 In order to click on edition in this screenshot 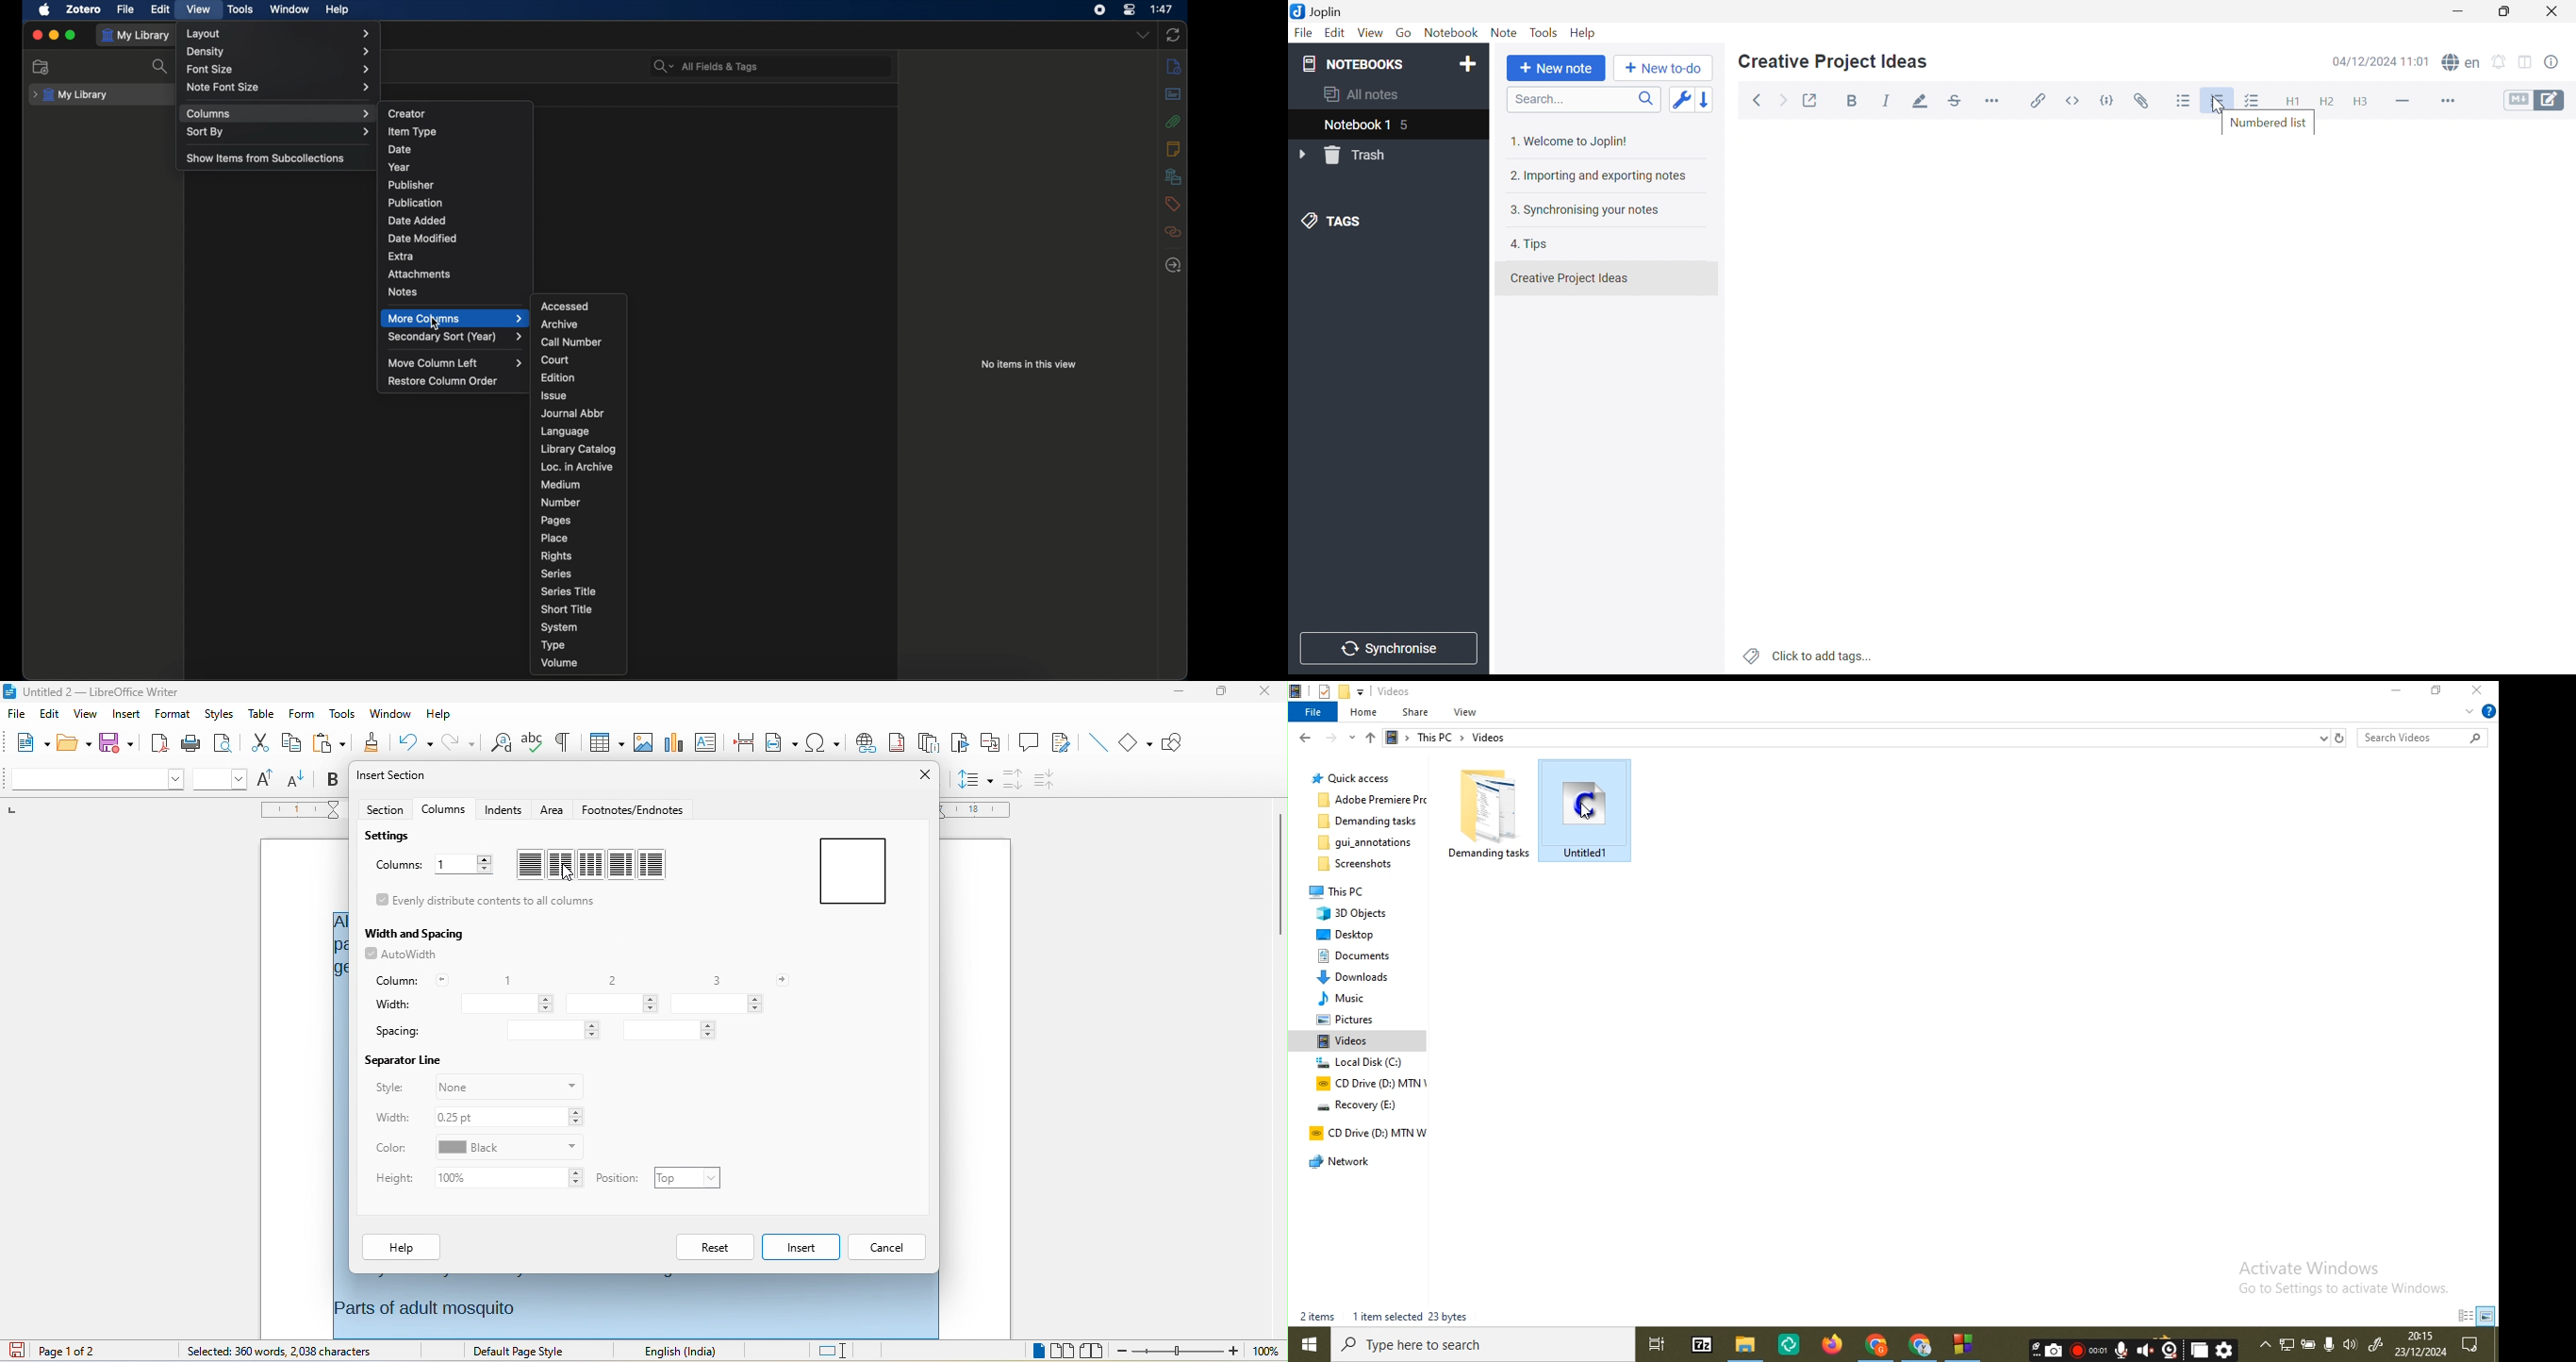, I will do `click(559, 378)`.